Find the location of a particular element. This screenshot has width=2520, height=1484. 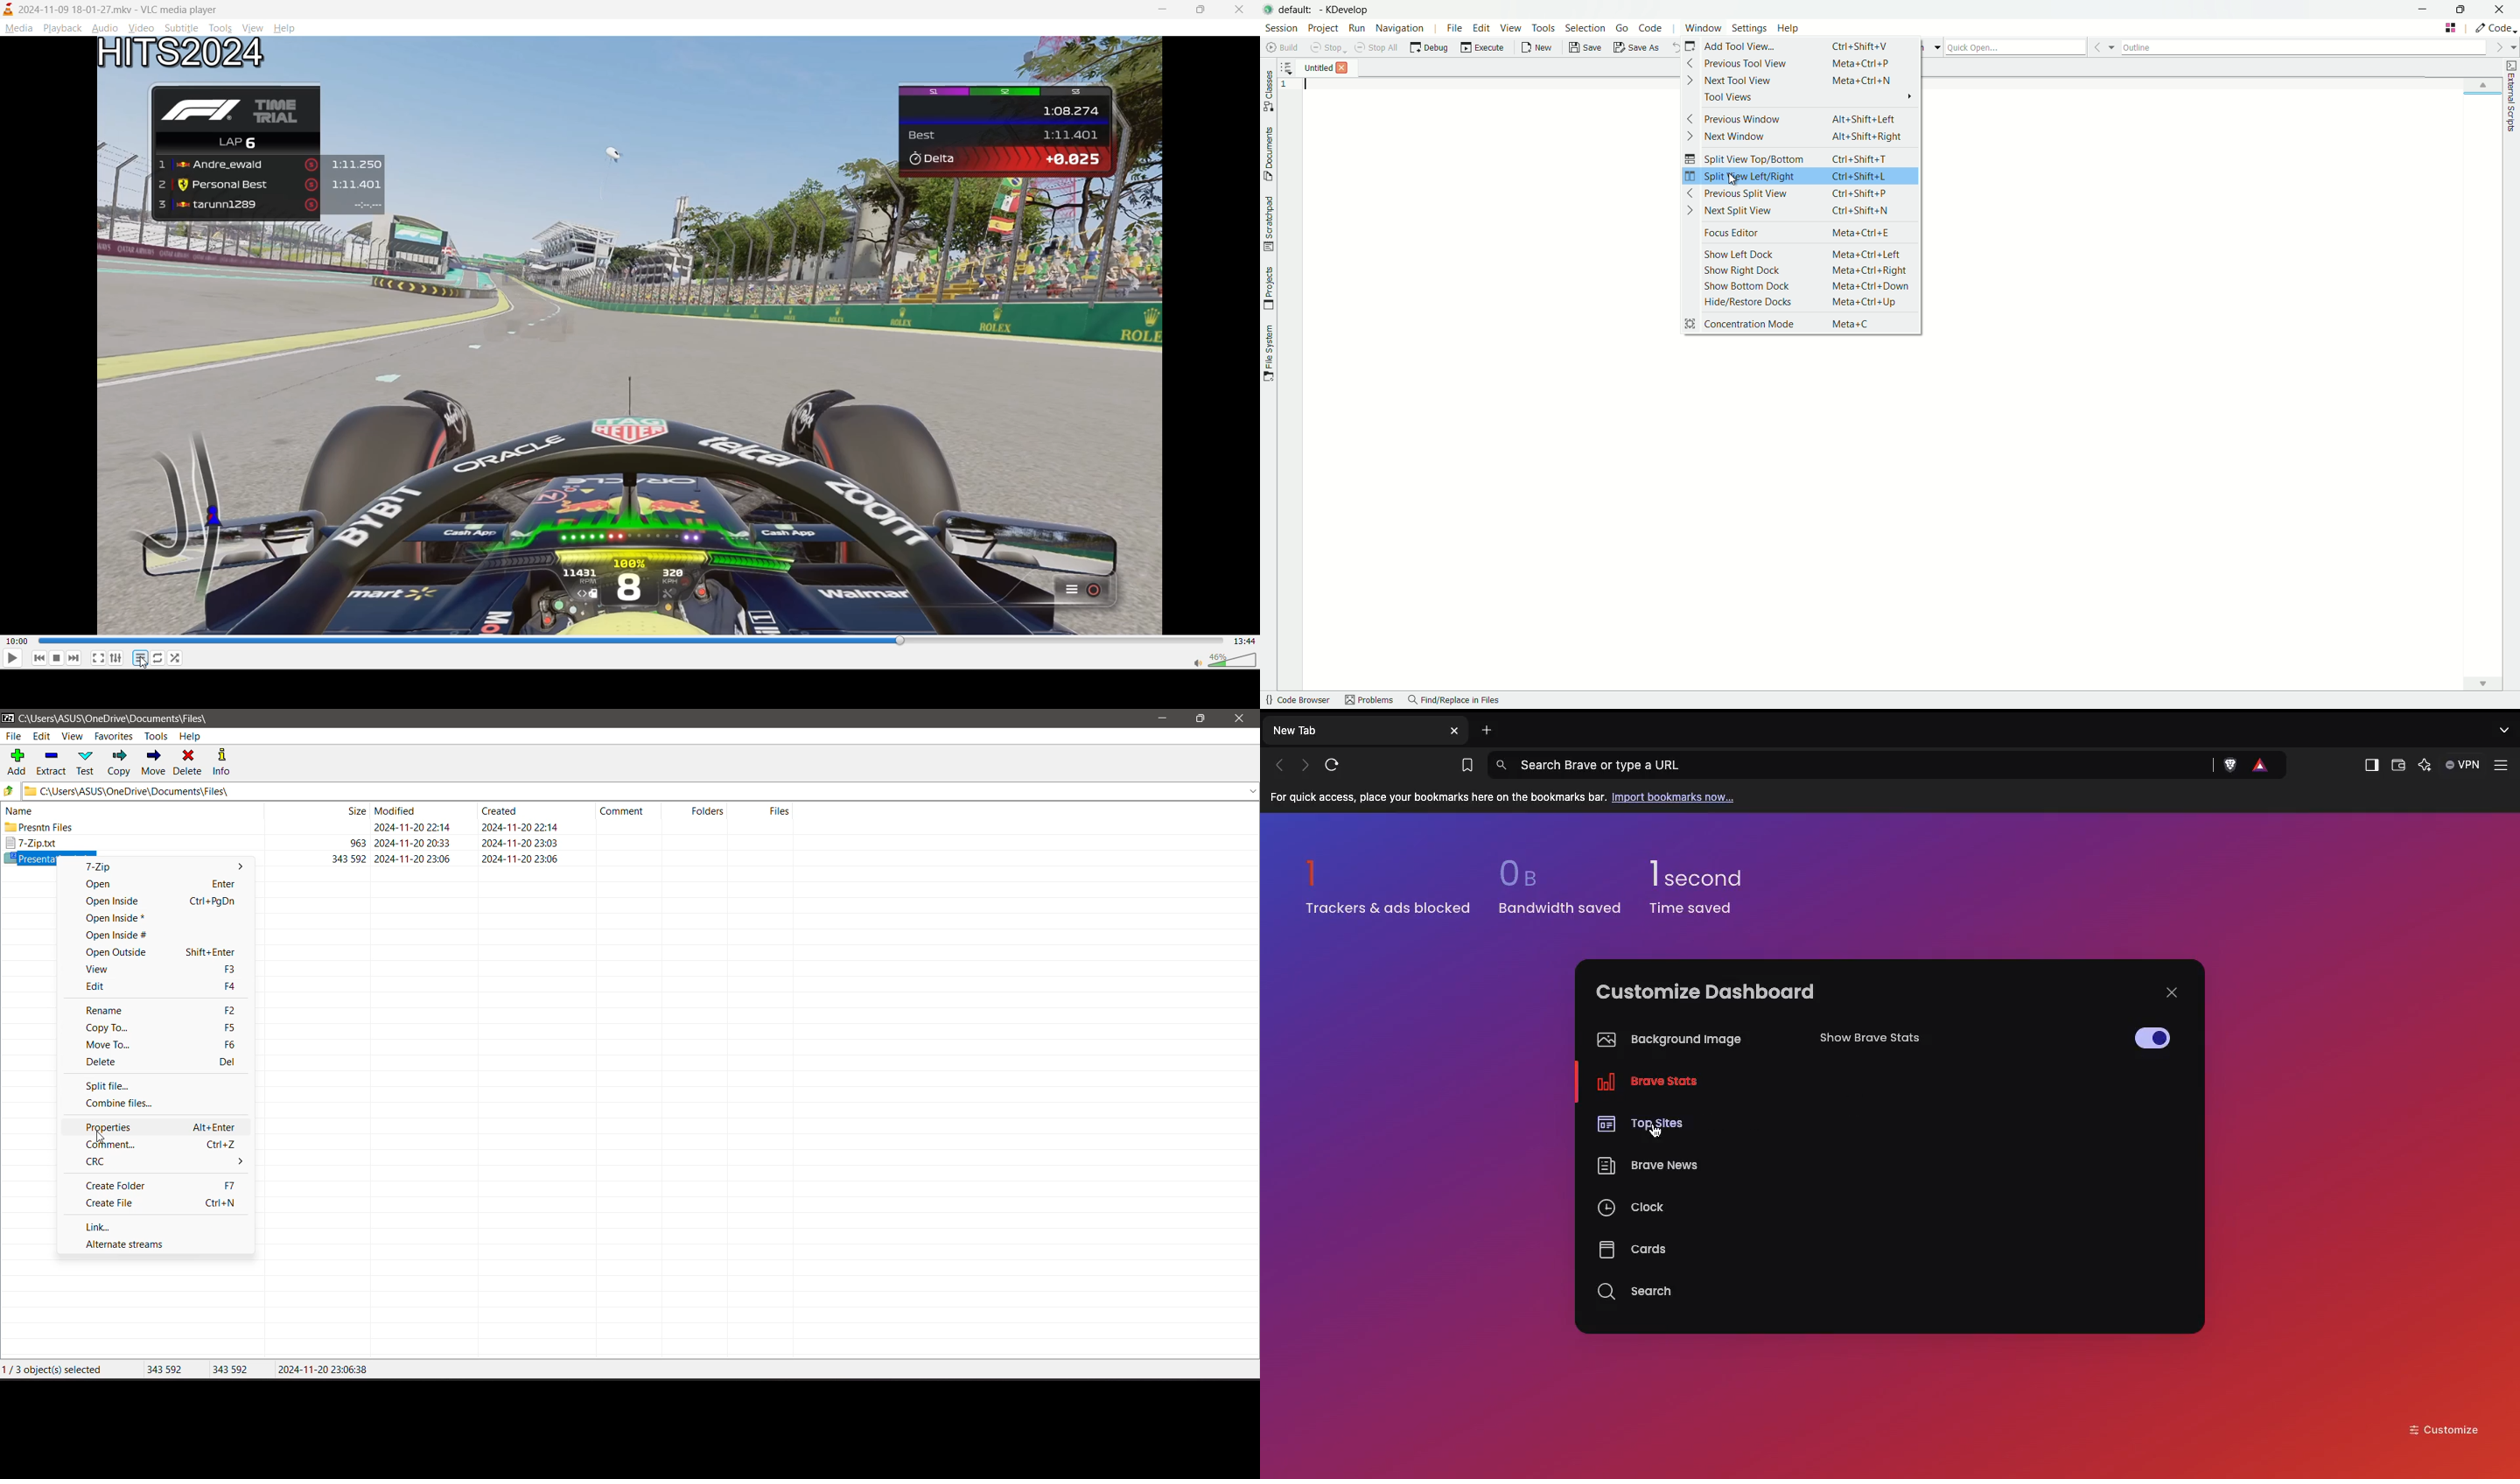

Open Inside is located at coordinates (156, 901).